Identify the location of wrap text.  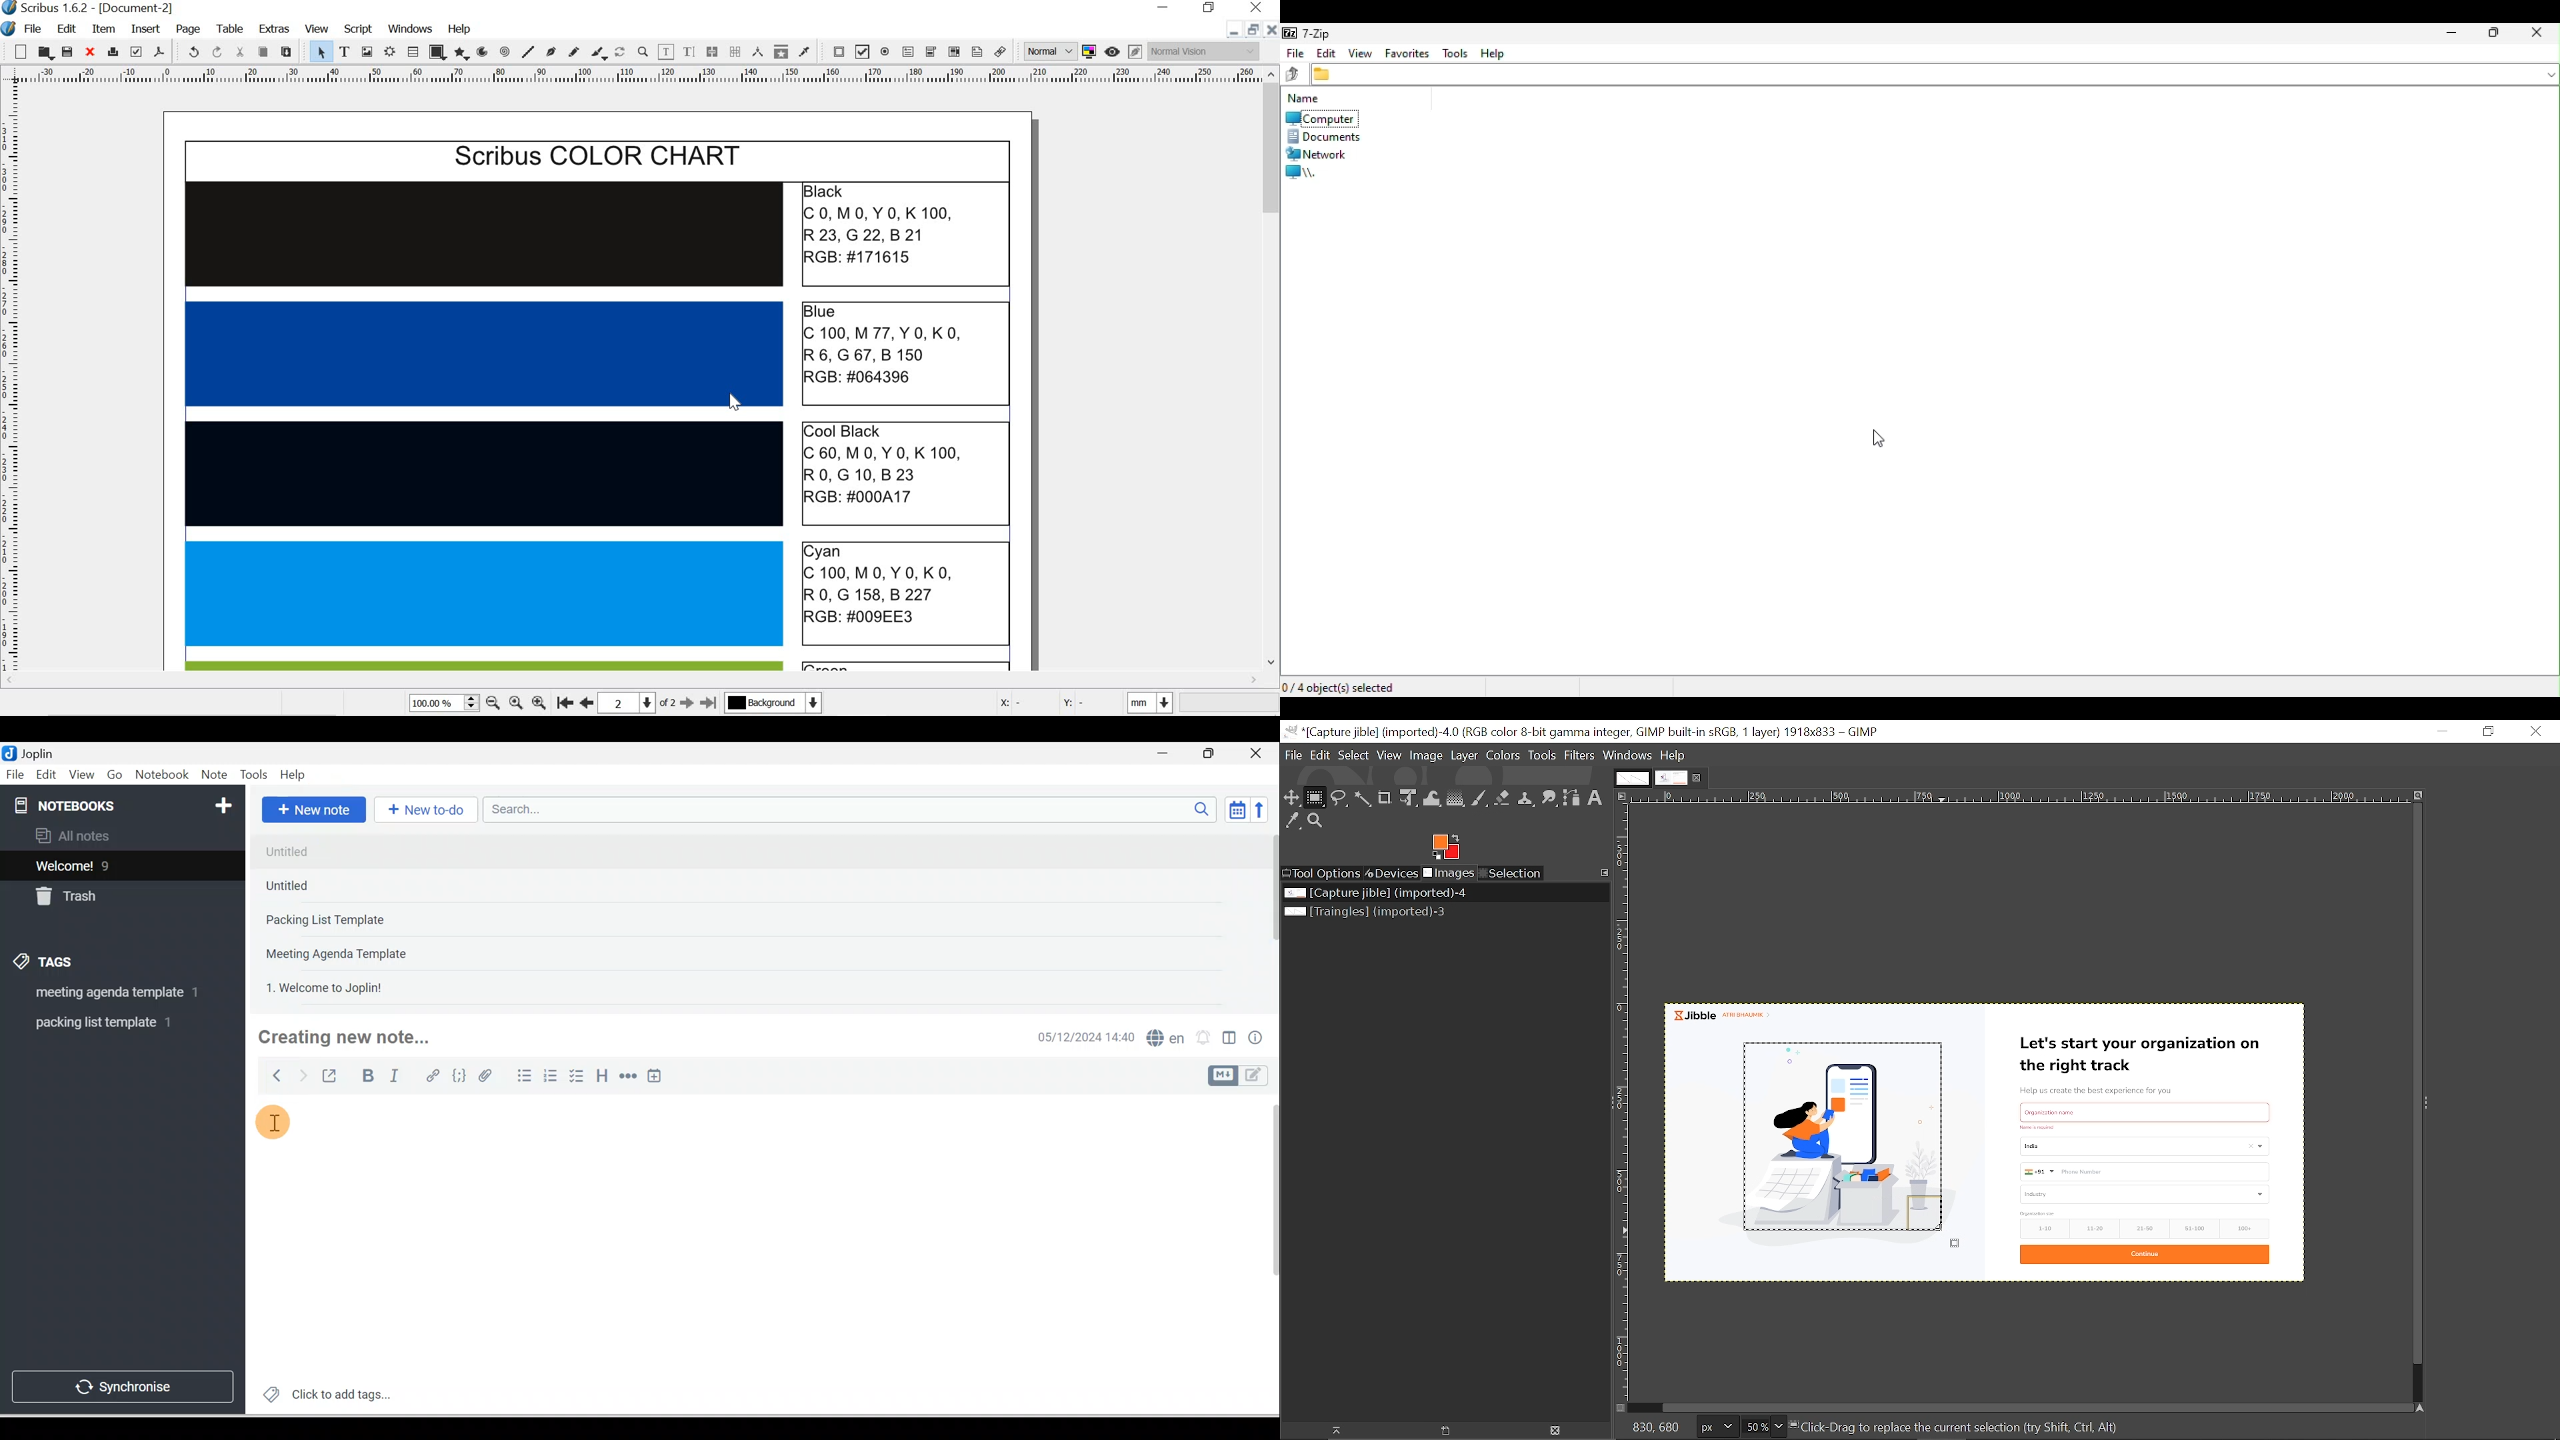
(1431, 796).